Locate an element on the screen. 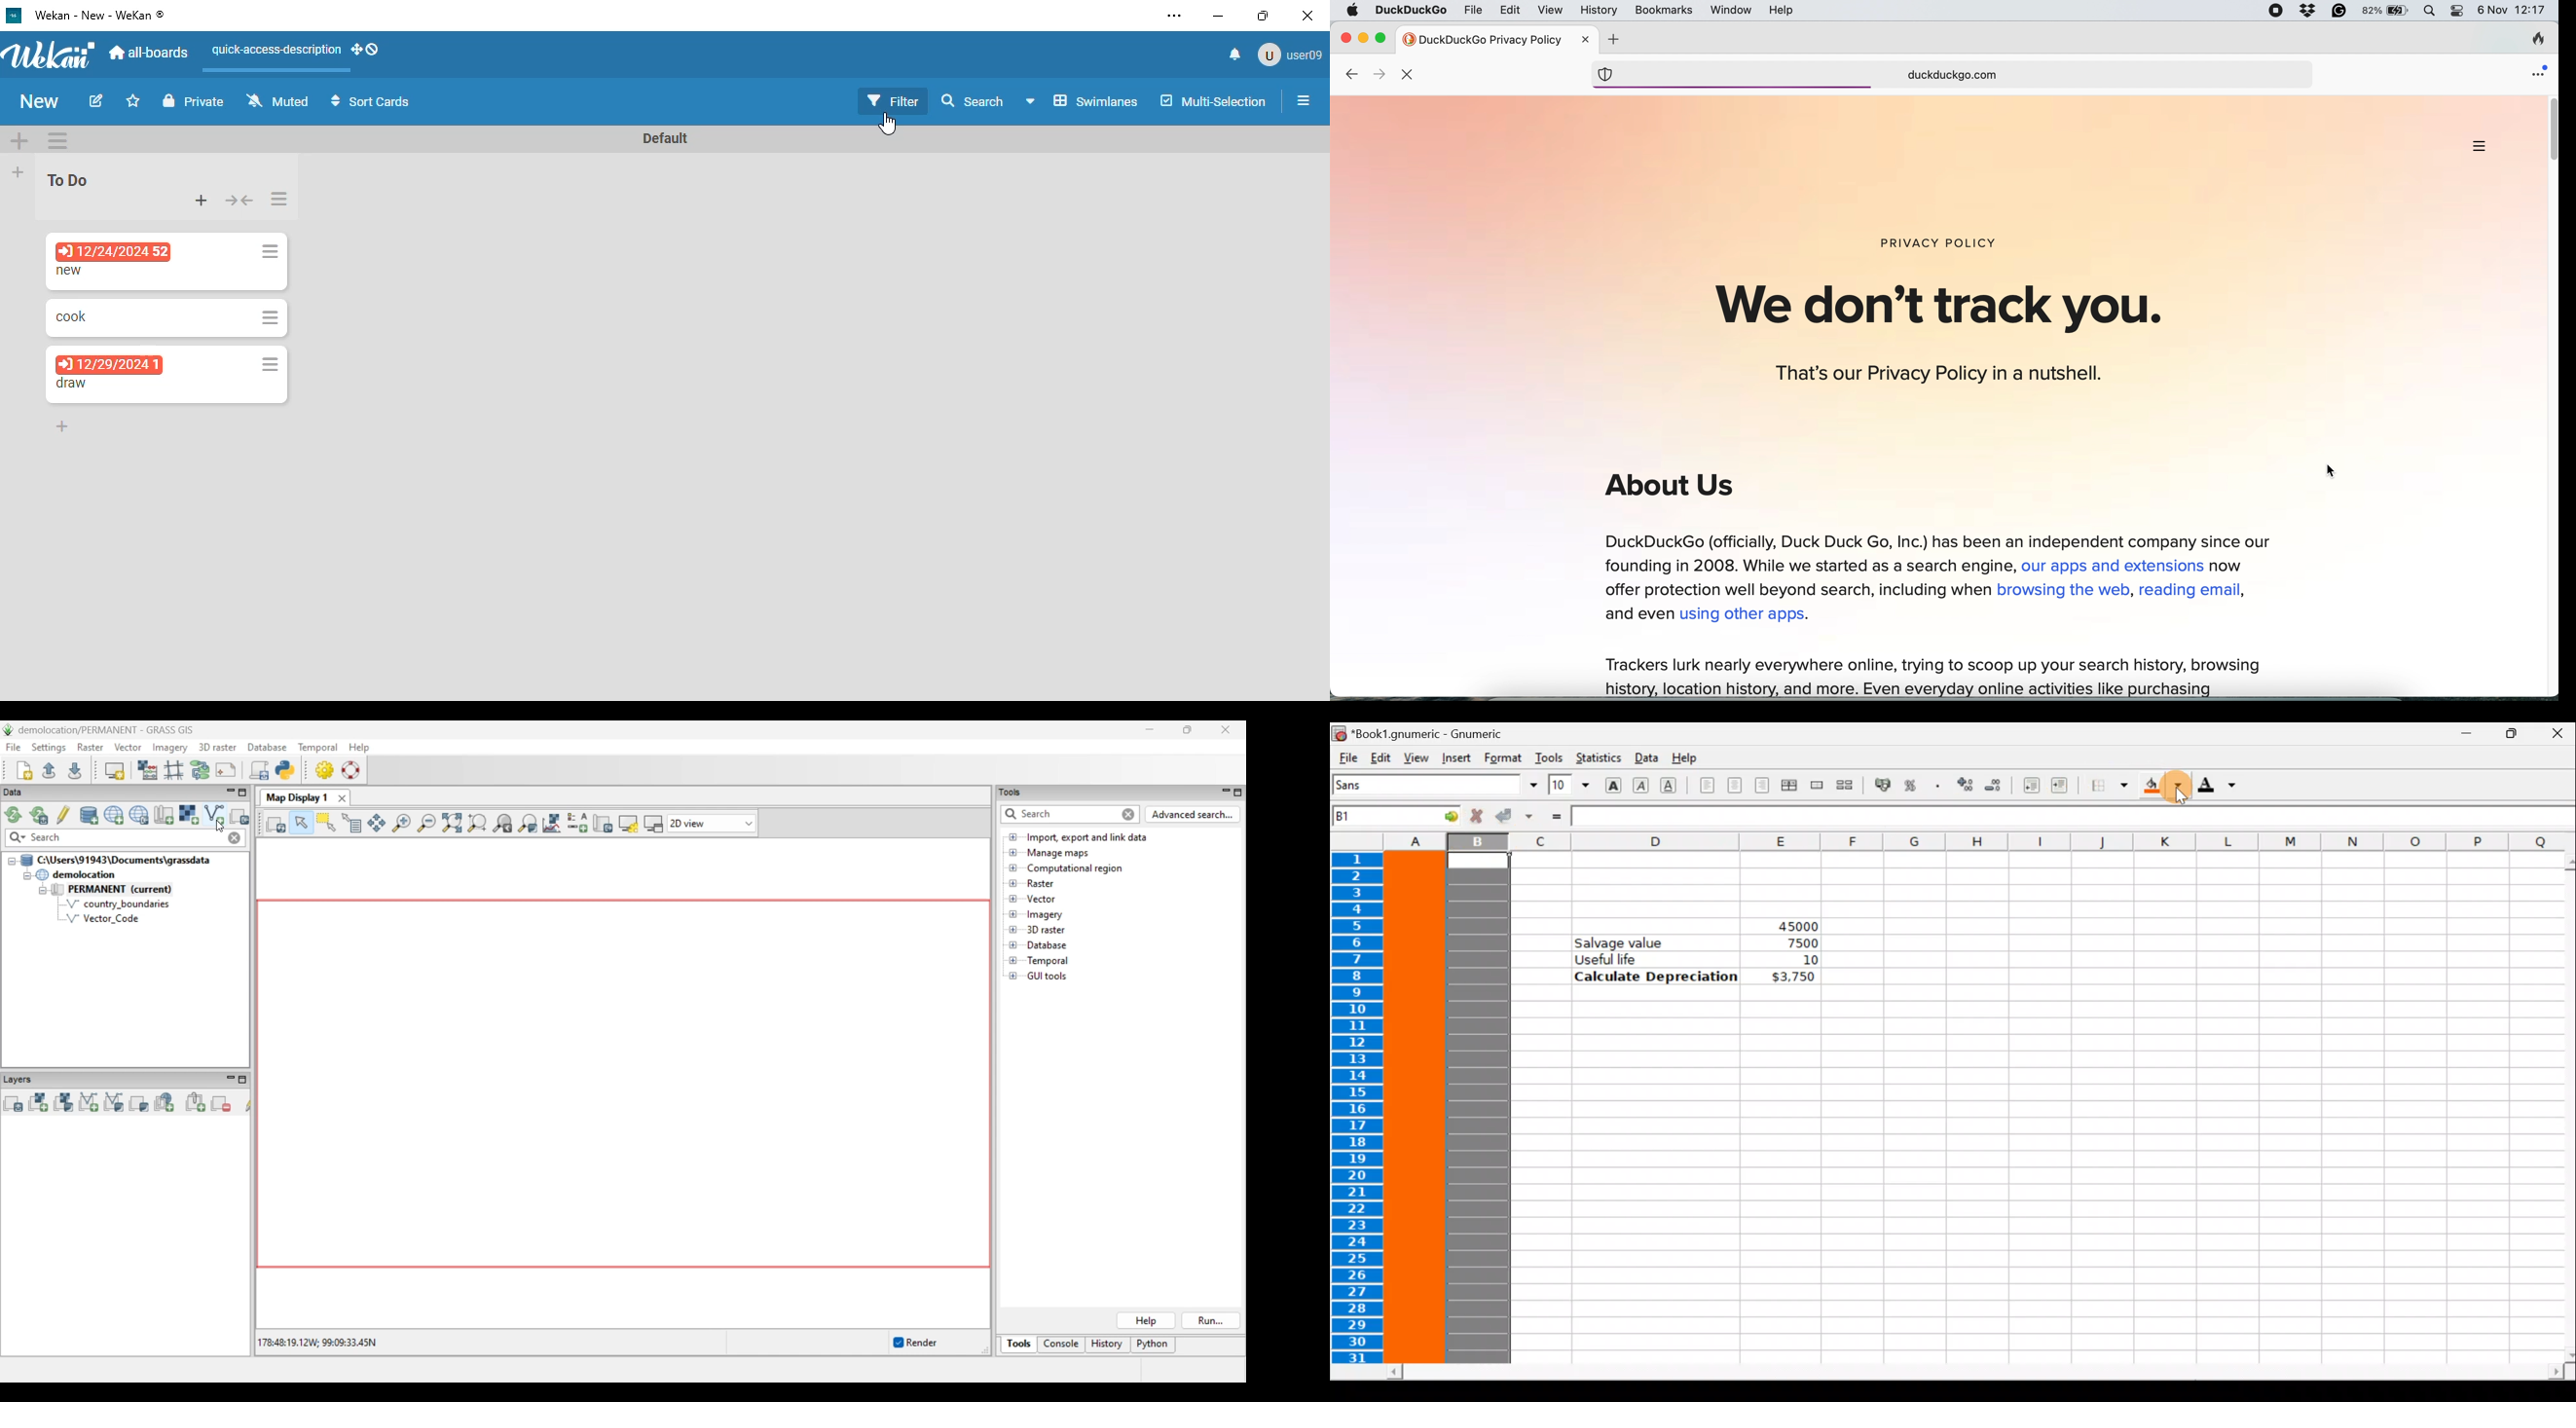  new tab is located at coordinates (1479, 39).